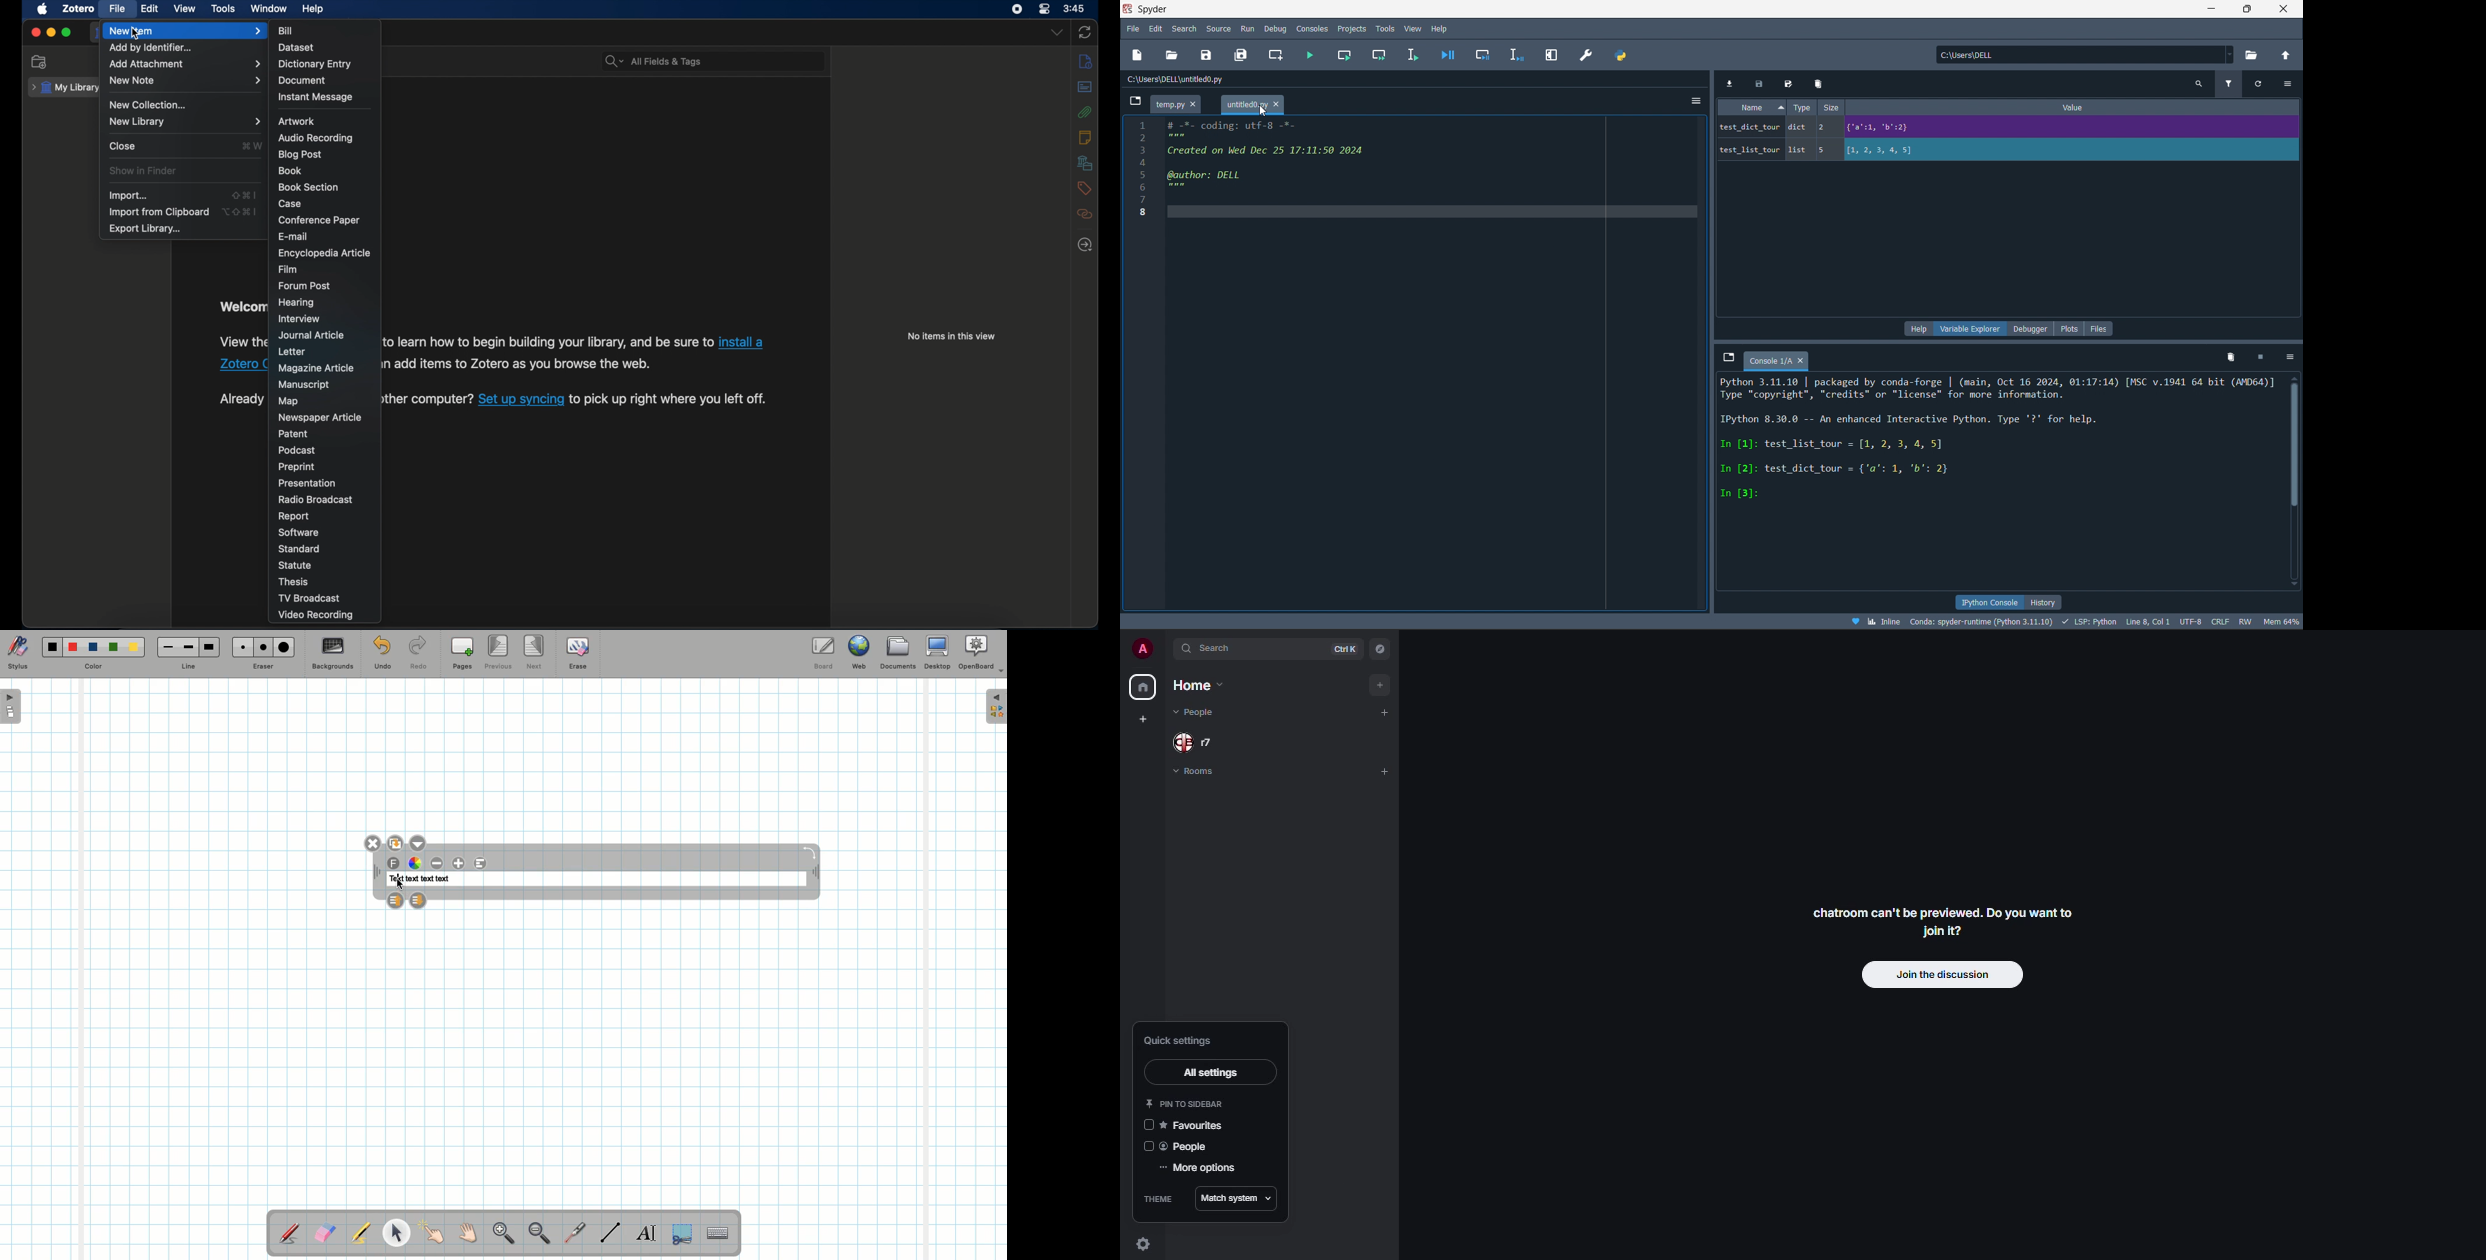 This screenshot has height=1260, width=2492. I want to click on notes, so click(1085, 138).